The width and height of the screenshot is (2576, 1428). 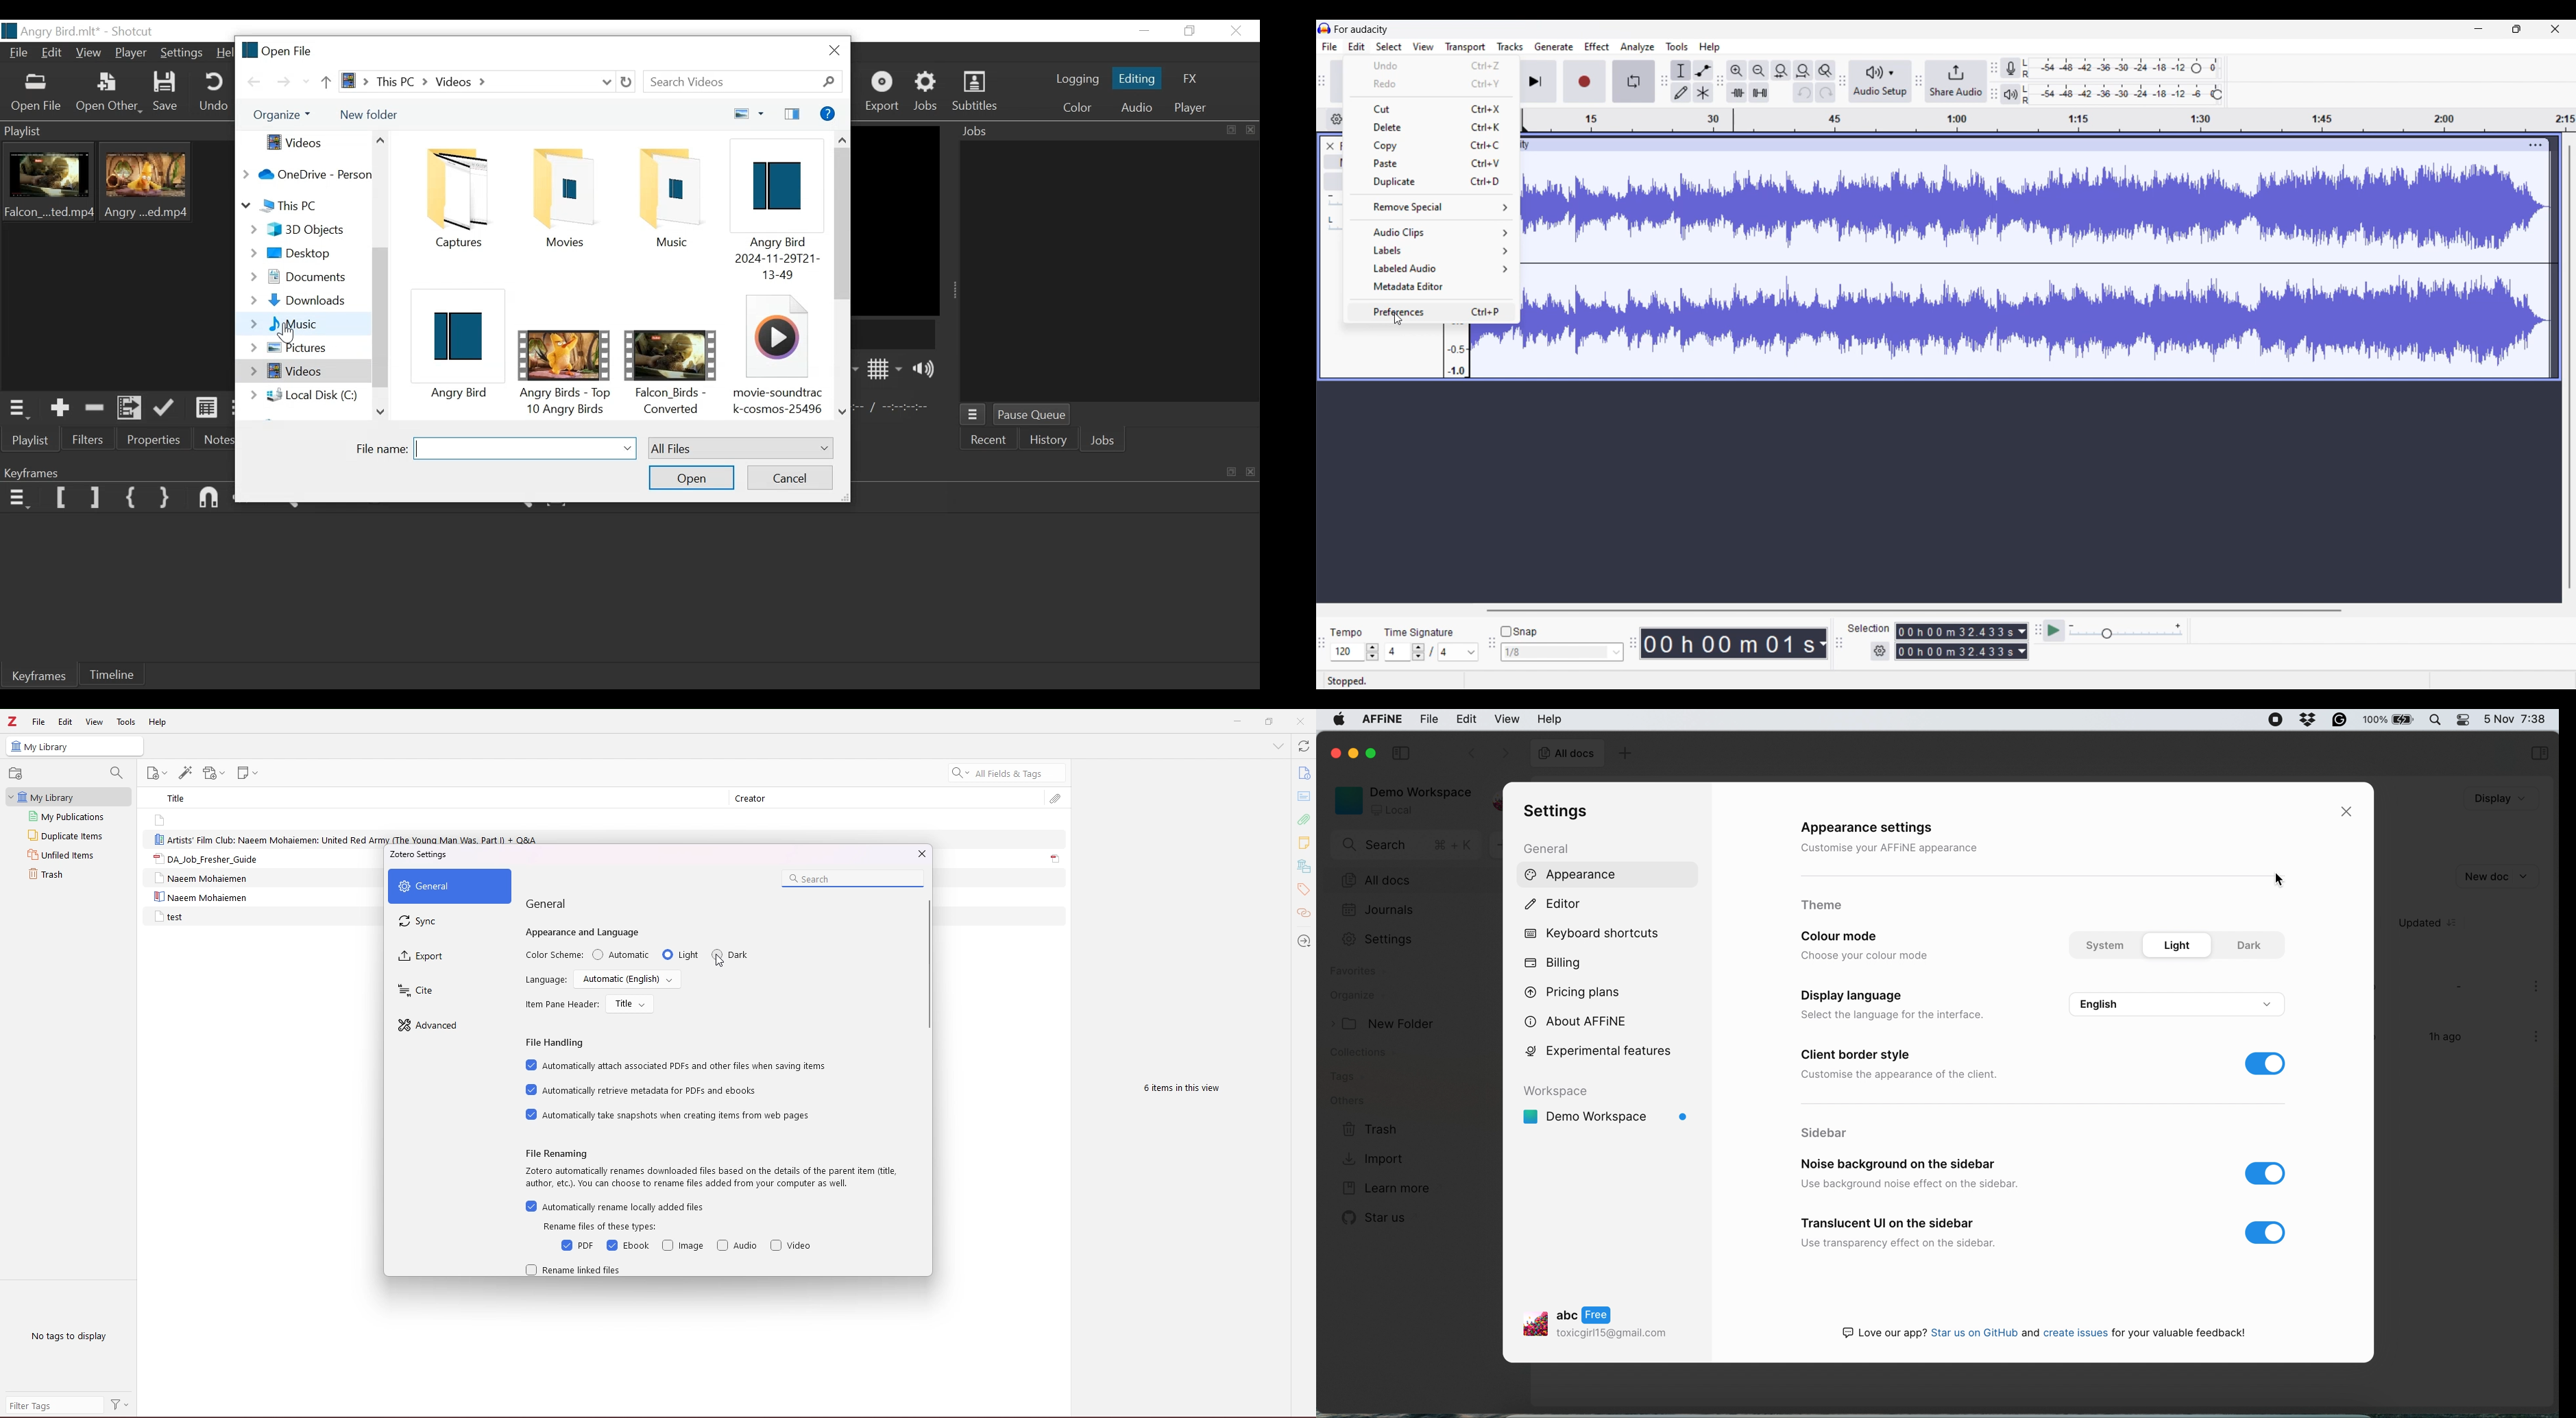 I want to click on appearance, so click(x=1572, y=875).